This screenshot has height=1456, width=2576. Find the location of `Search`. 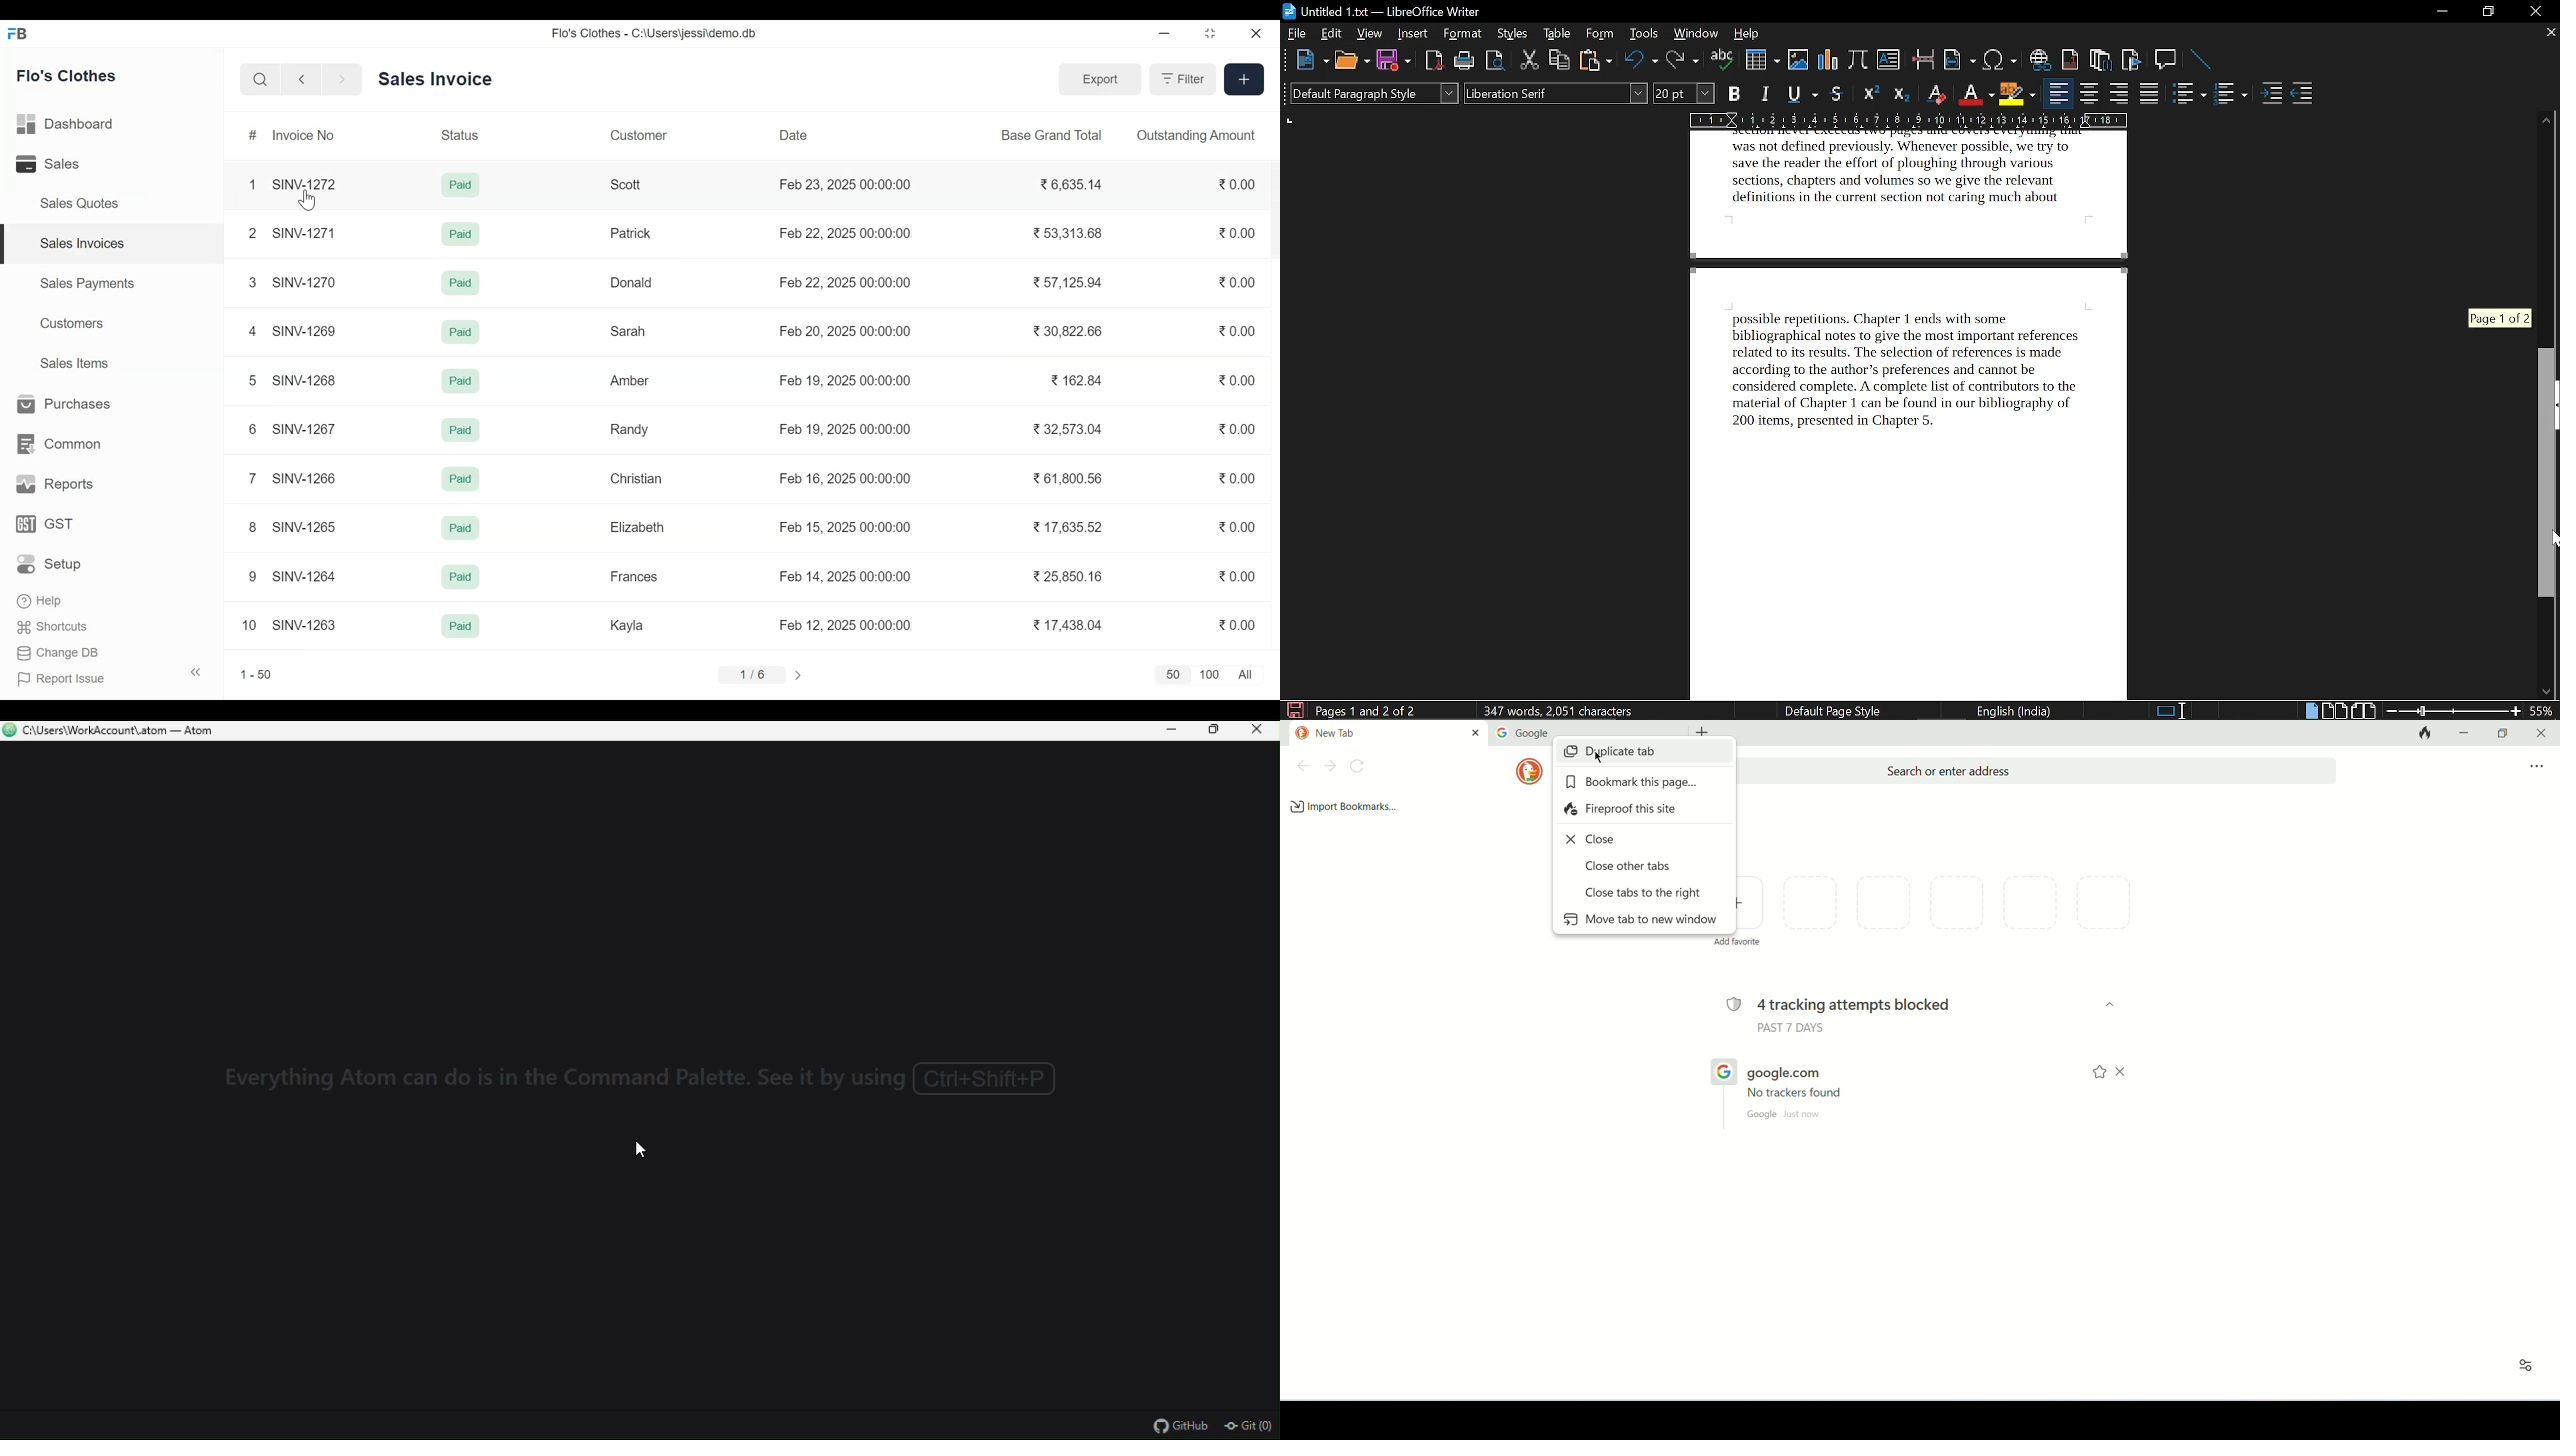

Search is located at coordinates (261, 79).